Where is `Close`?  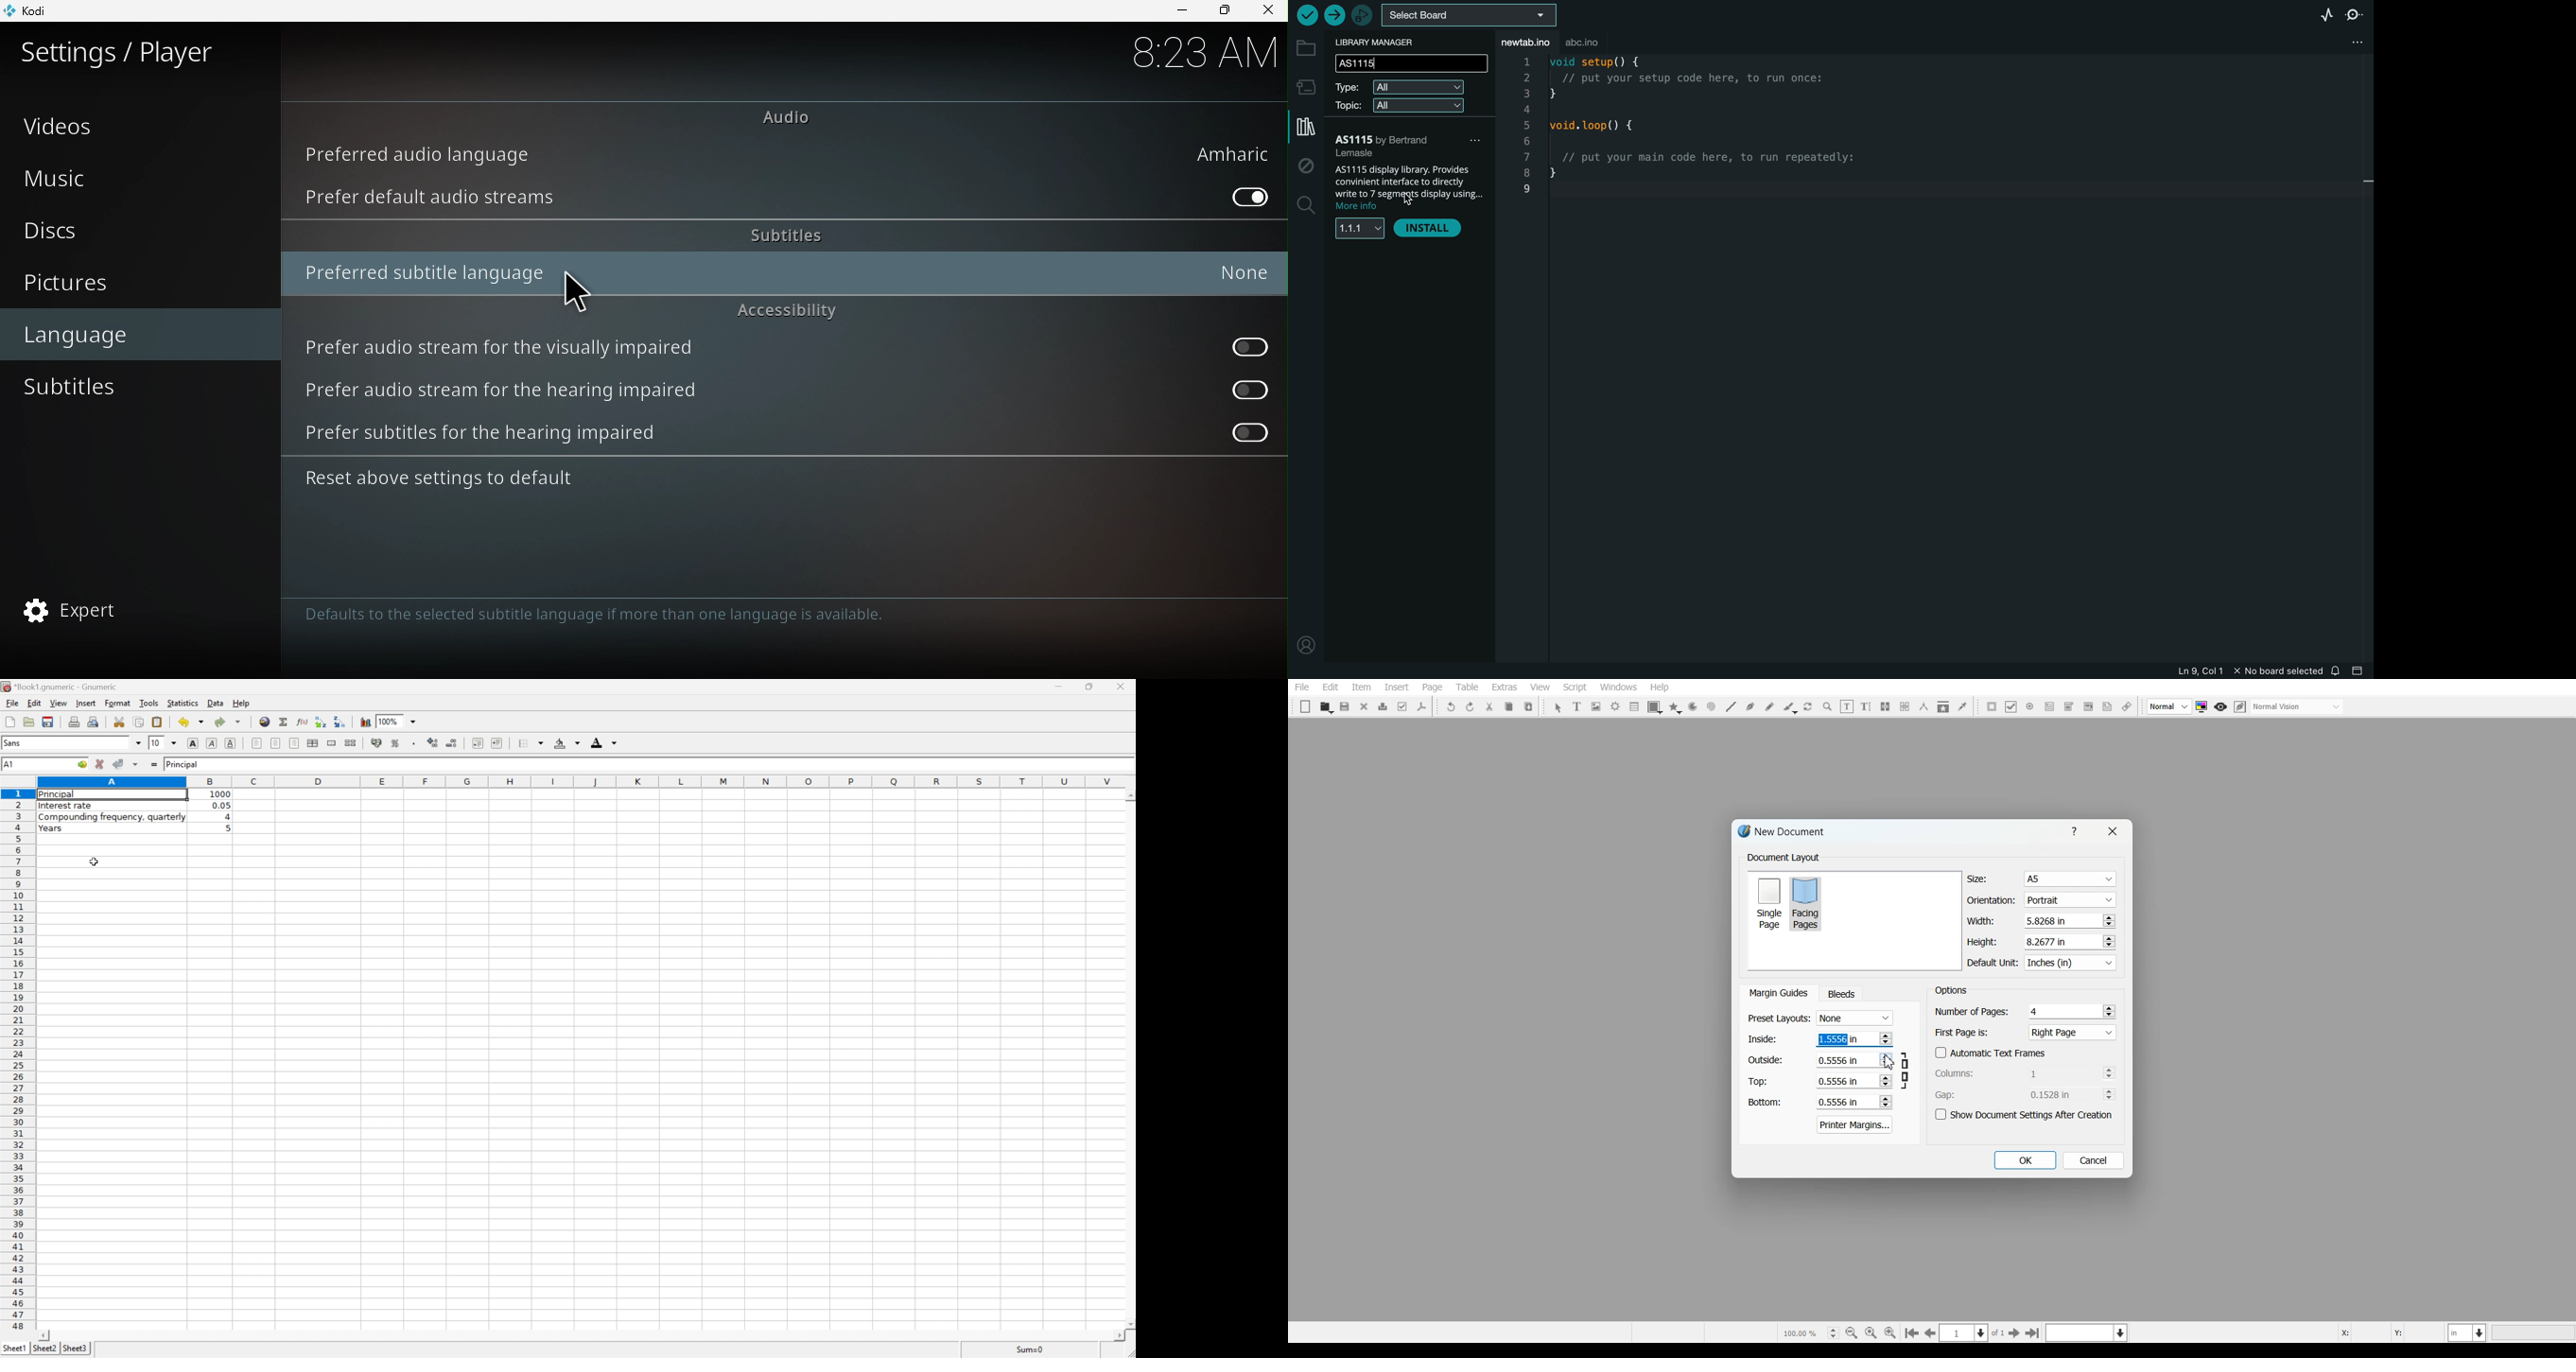
Close is located at coordinates (1364, 706).